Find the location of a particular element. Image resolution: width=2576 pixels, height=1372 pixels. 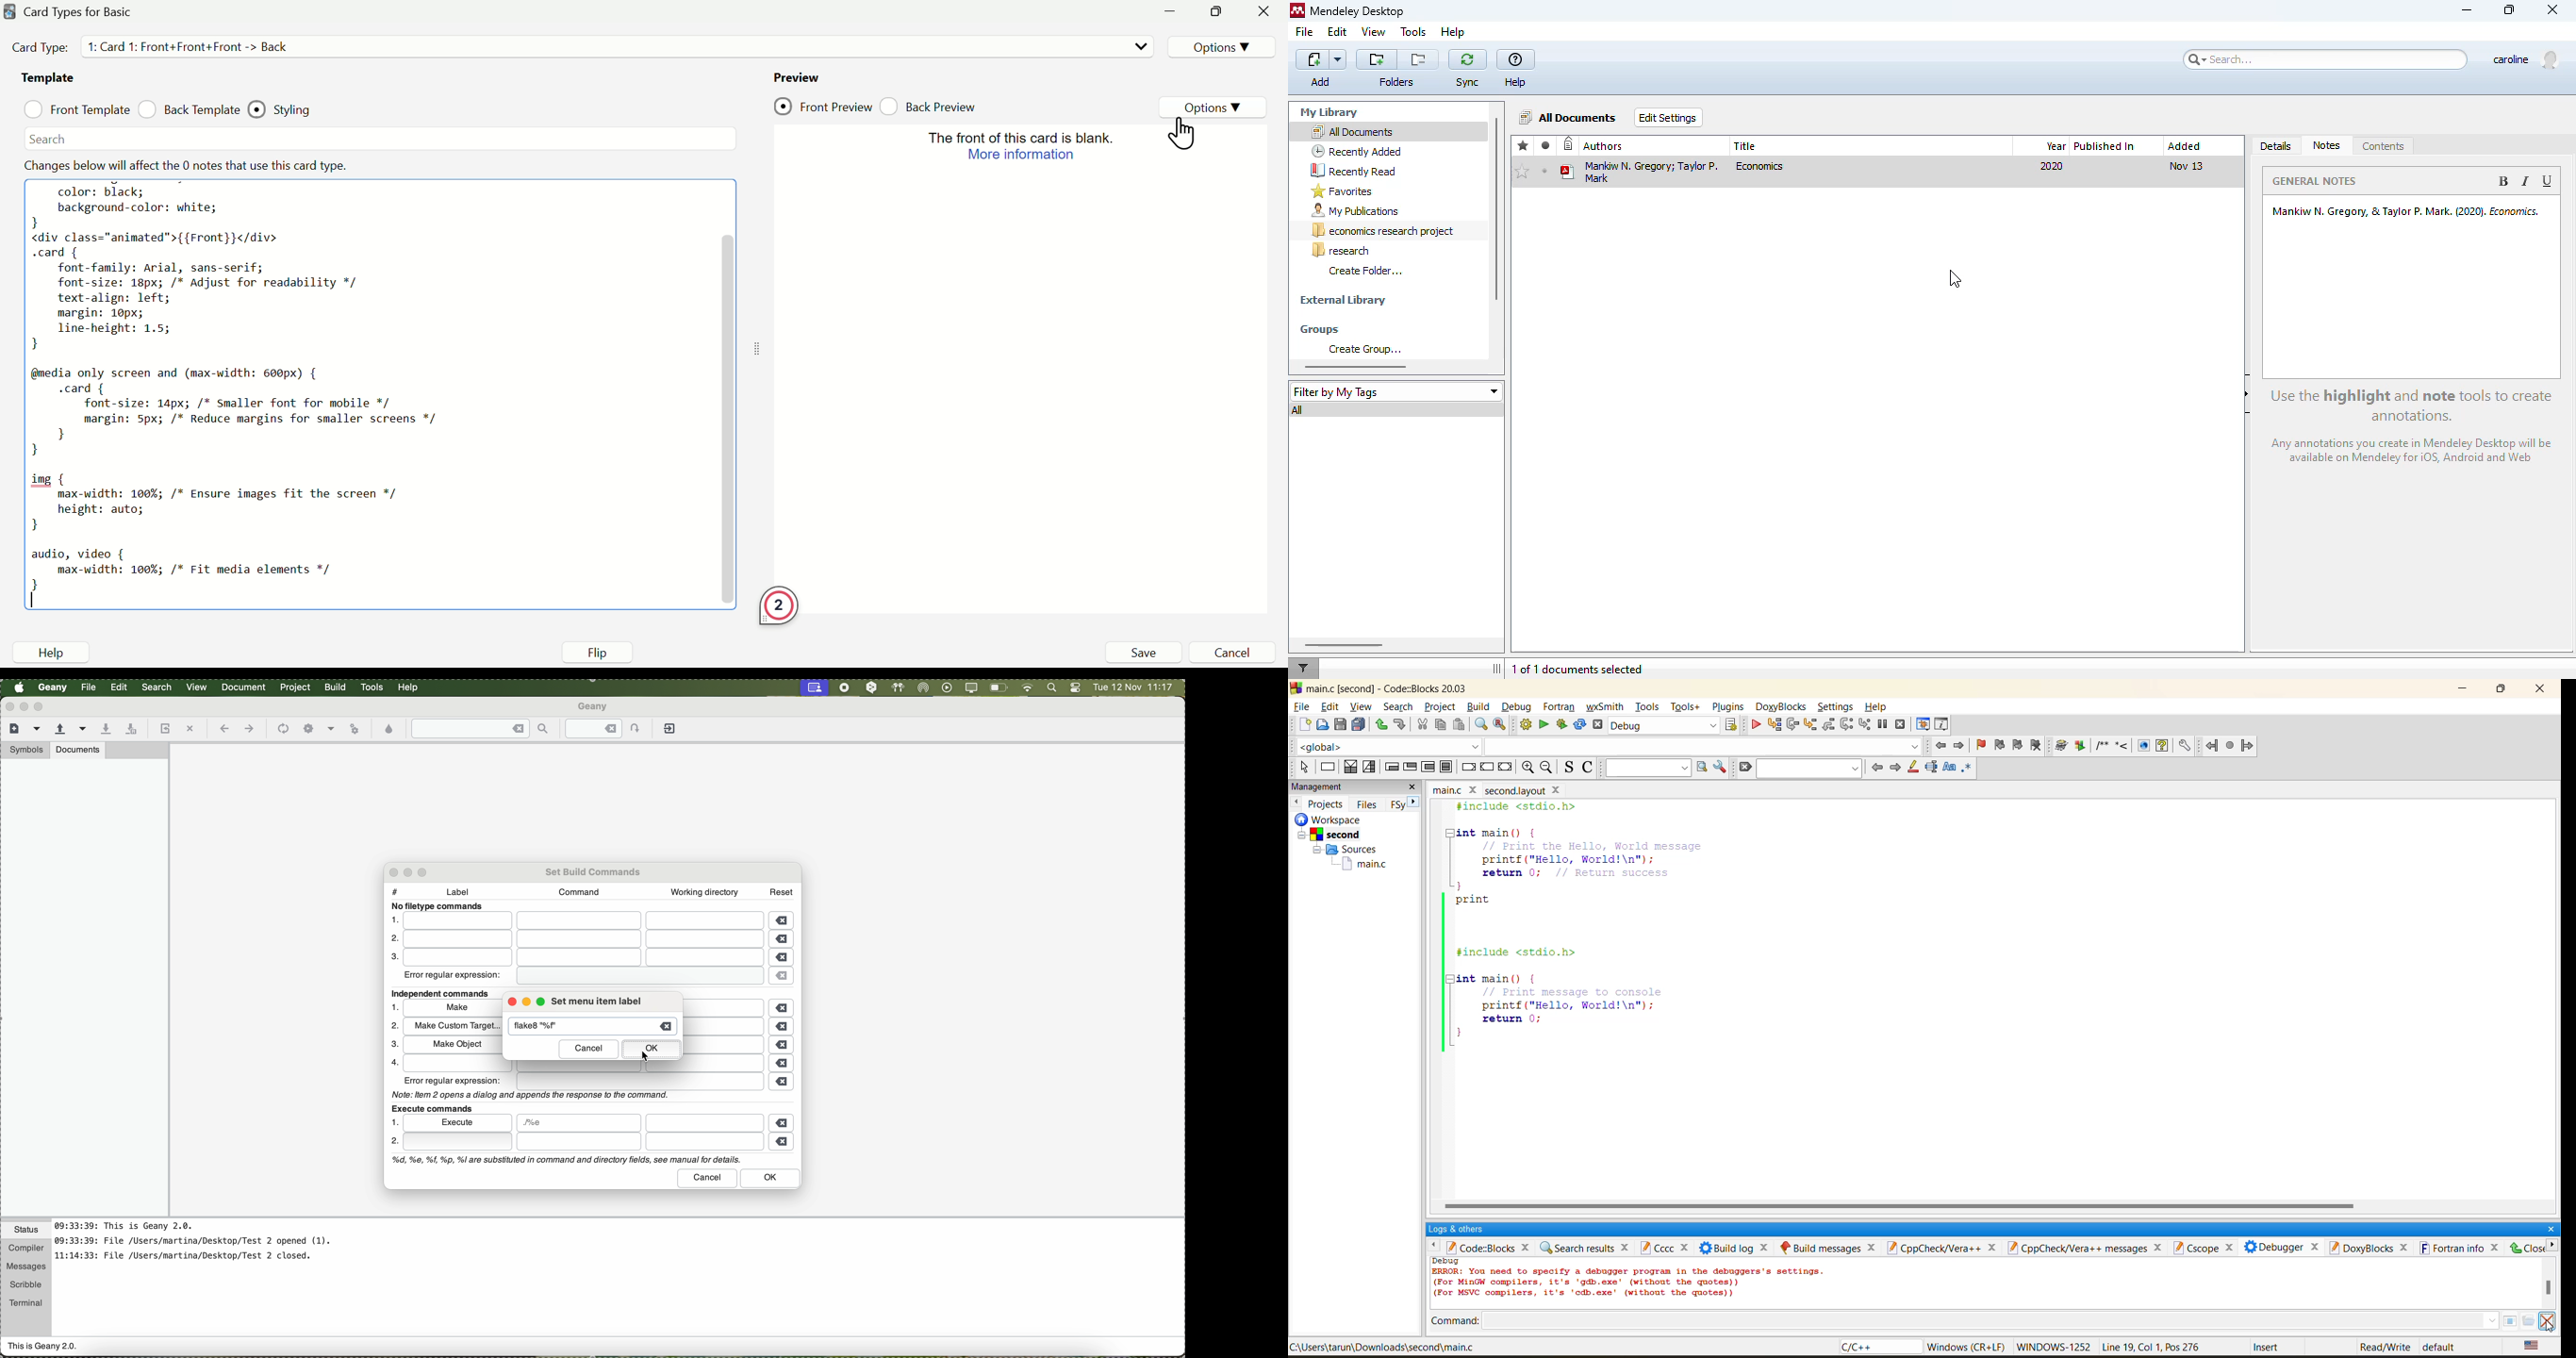

next is located at coordinates (1897, 769).